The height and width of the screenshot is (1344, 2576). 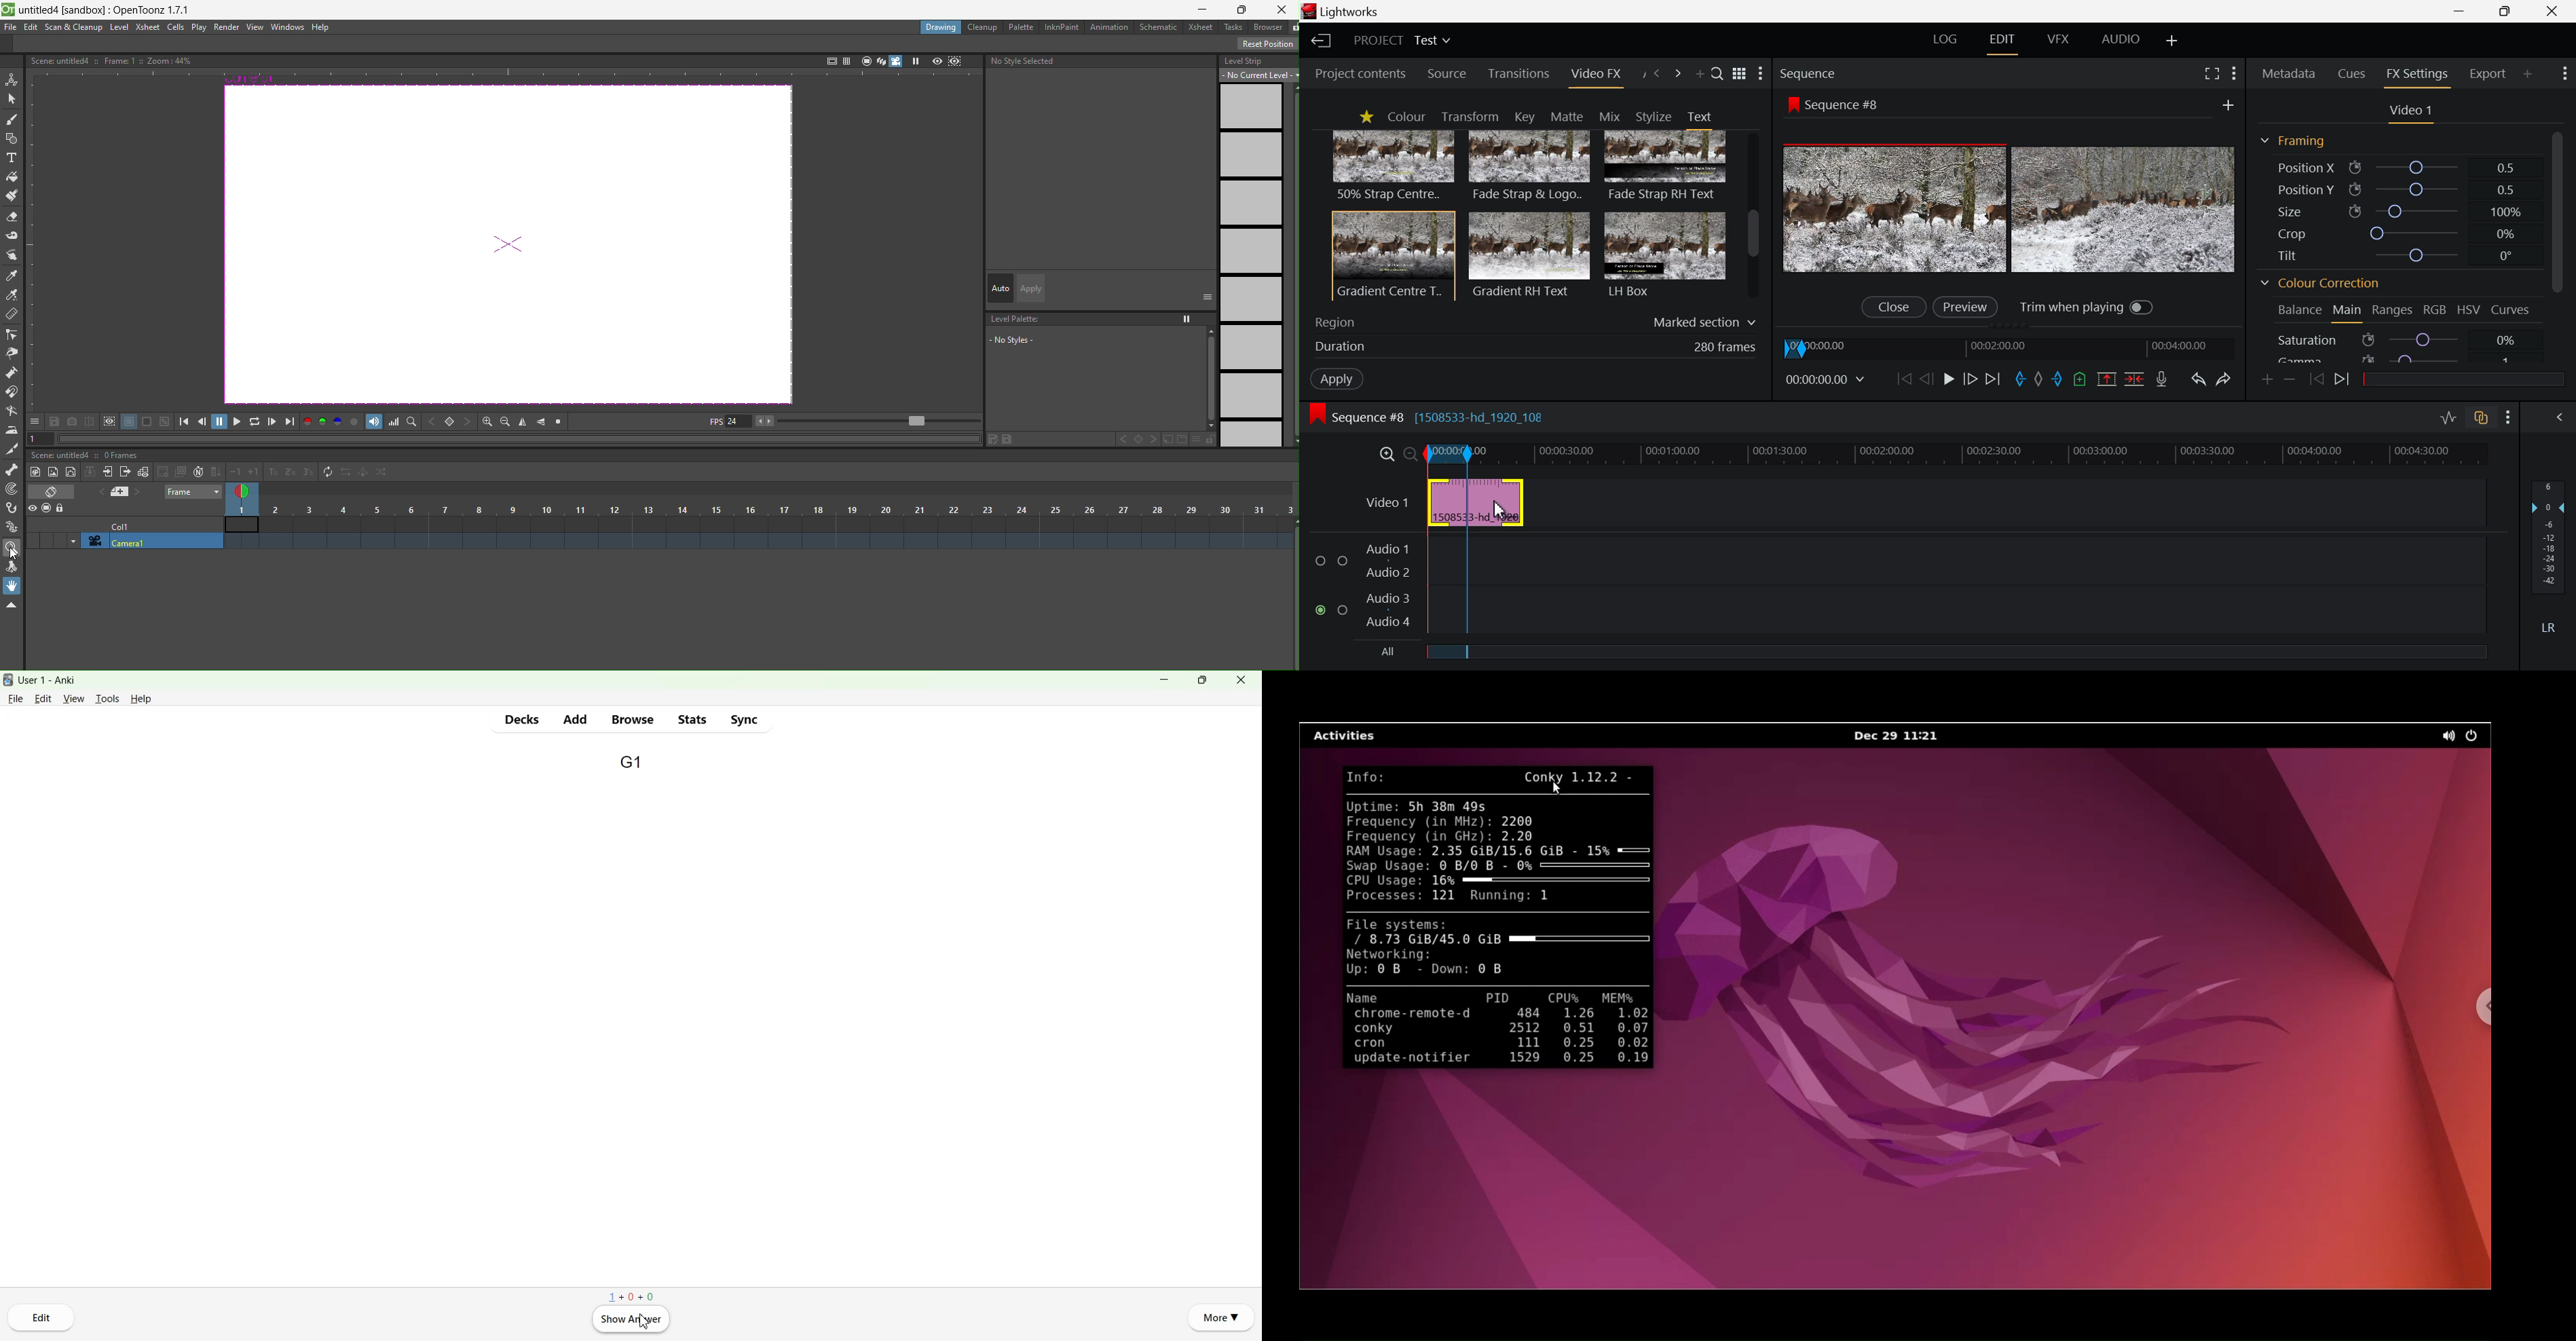 I want to click on Edit, so click(x=42, y=1317).